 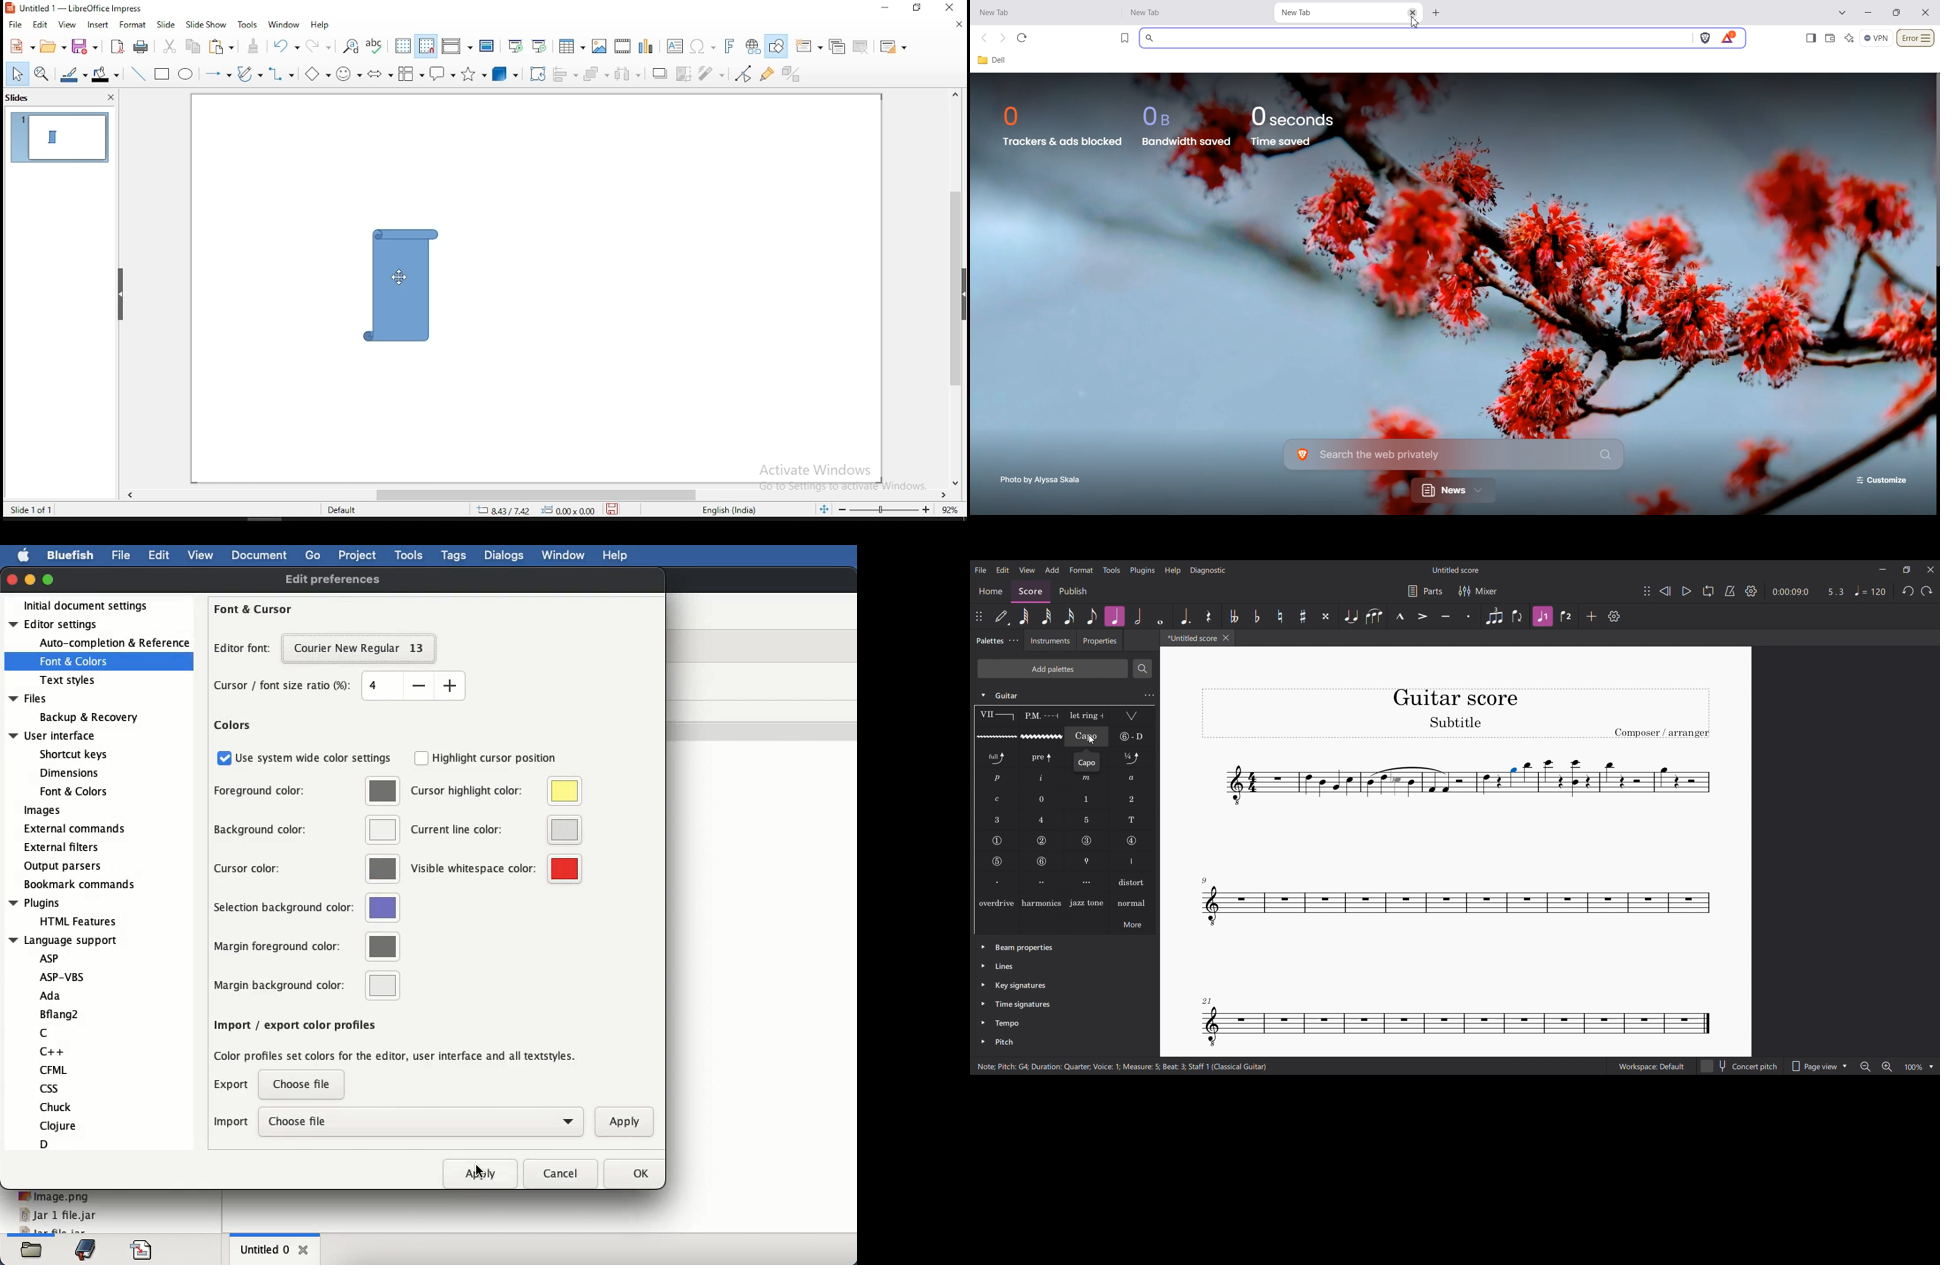 What do you see at coordinates (1069, 616) in the screenshot?
I see `16th note` at bounding box center [1069, 616].